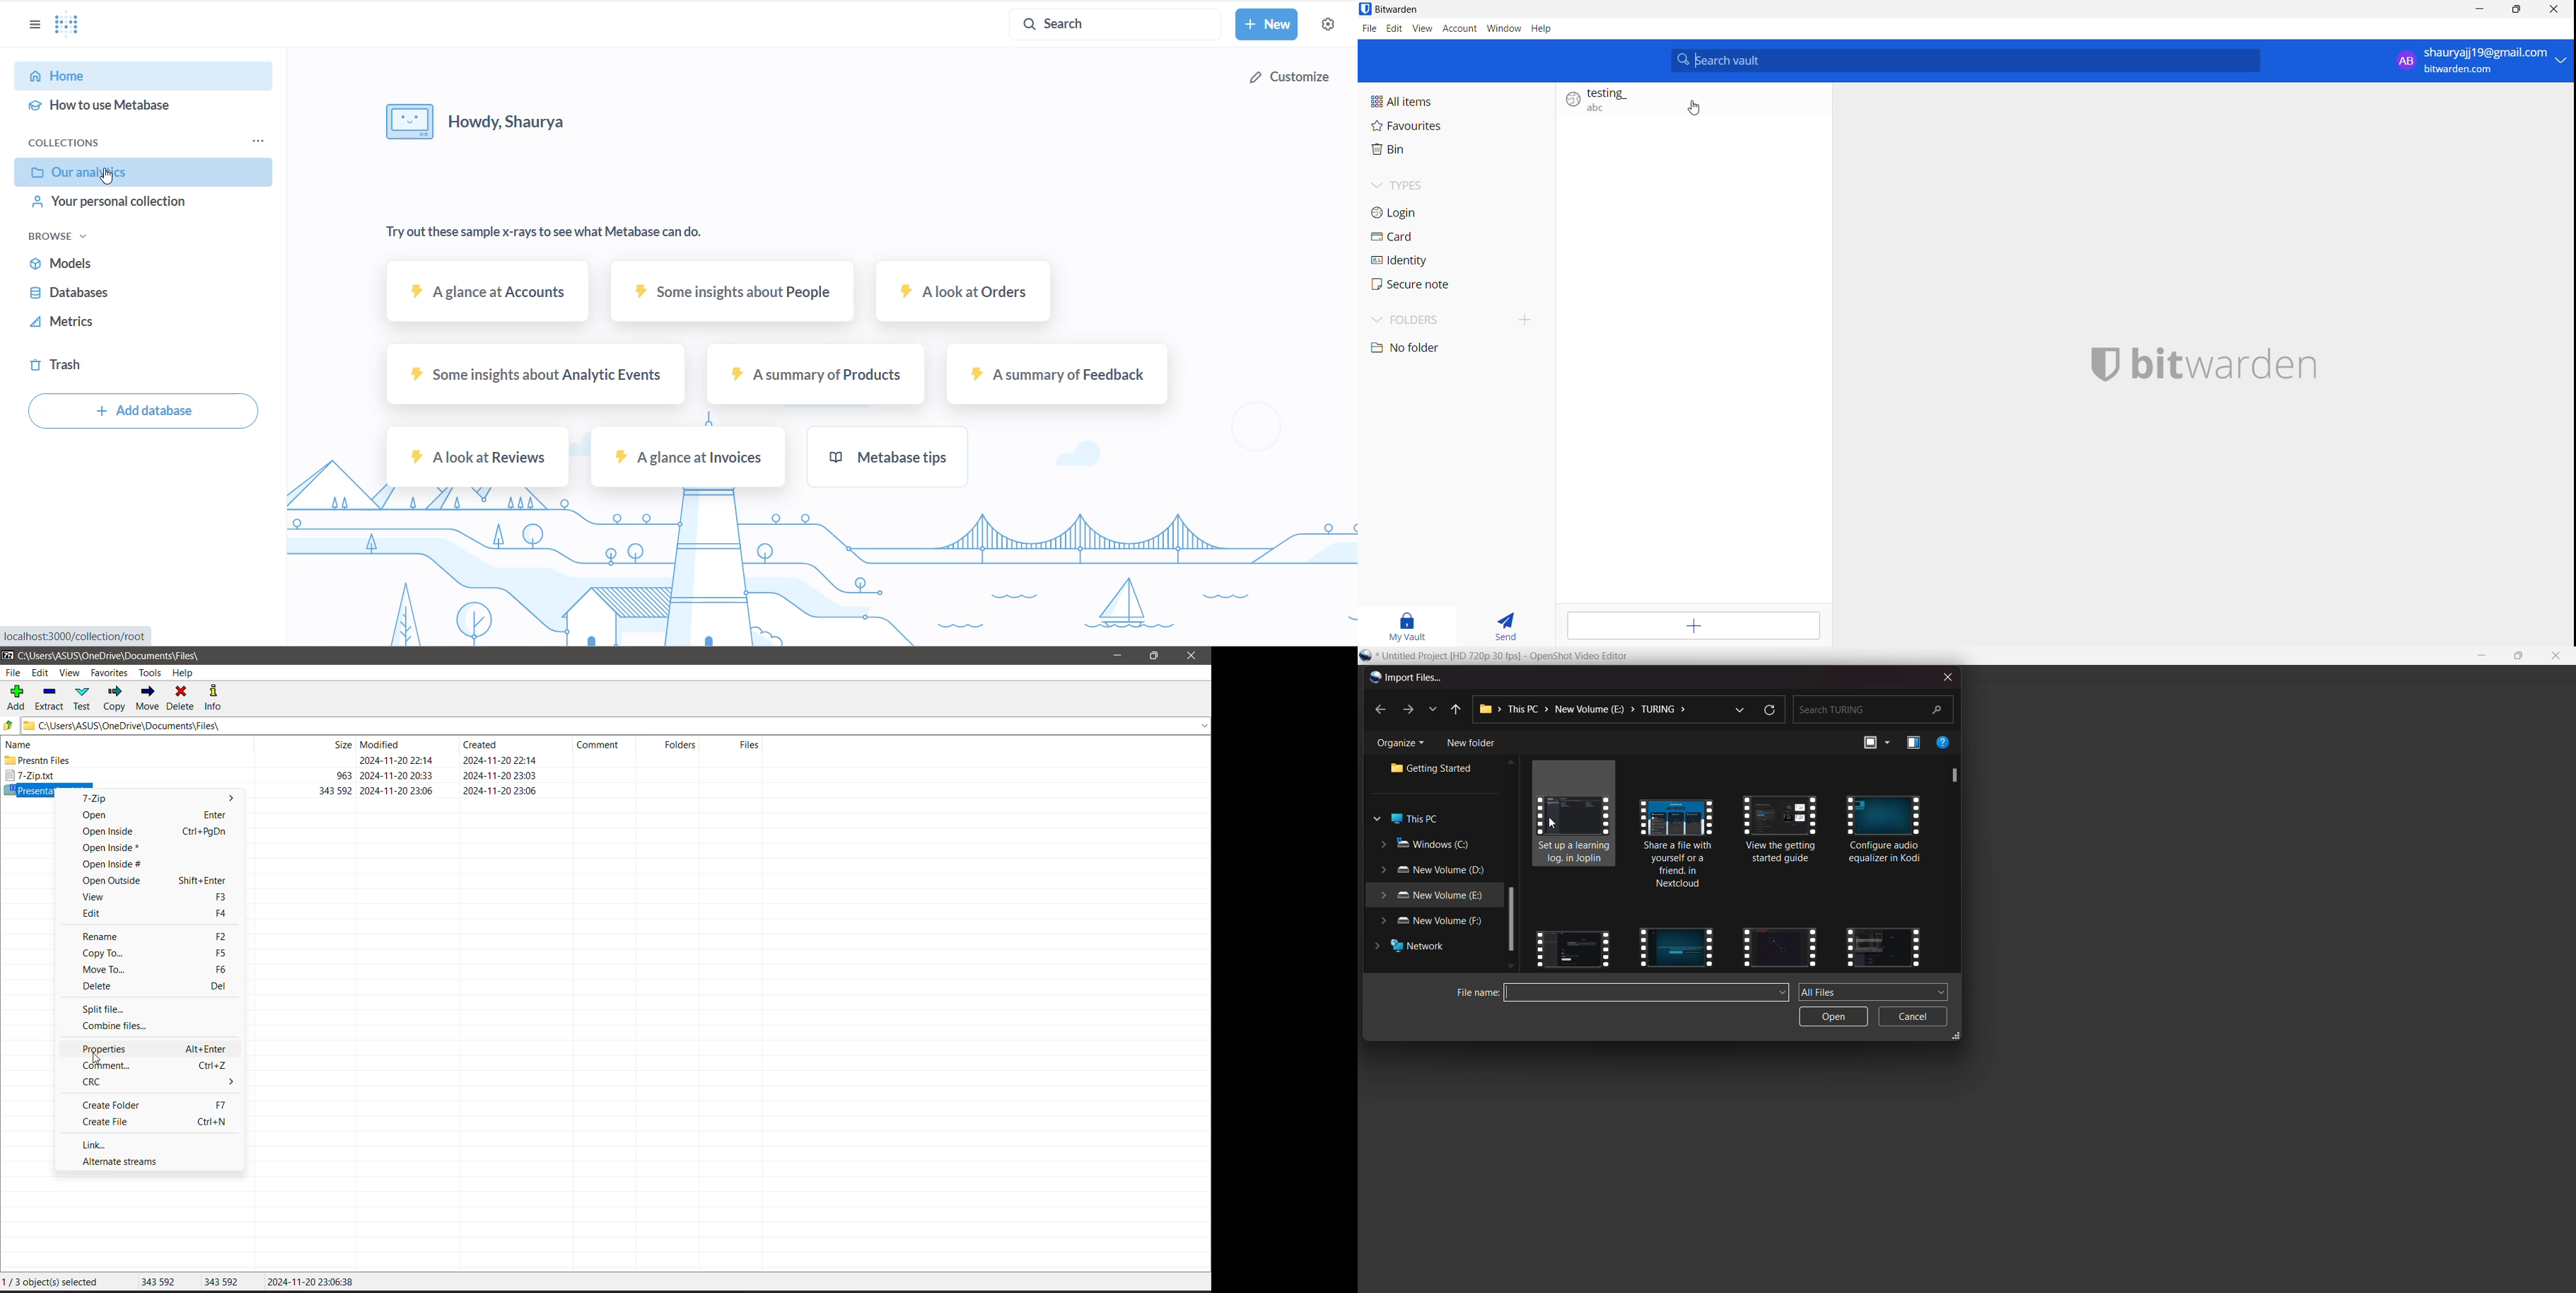 This screenshot has height=1316, width=2576. I want to click on All items, so click(1455, 98).